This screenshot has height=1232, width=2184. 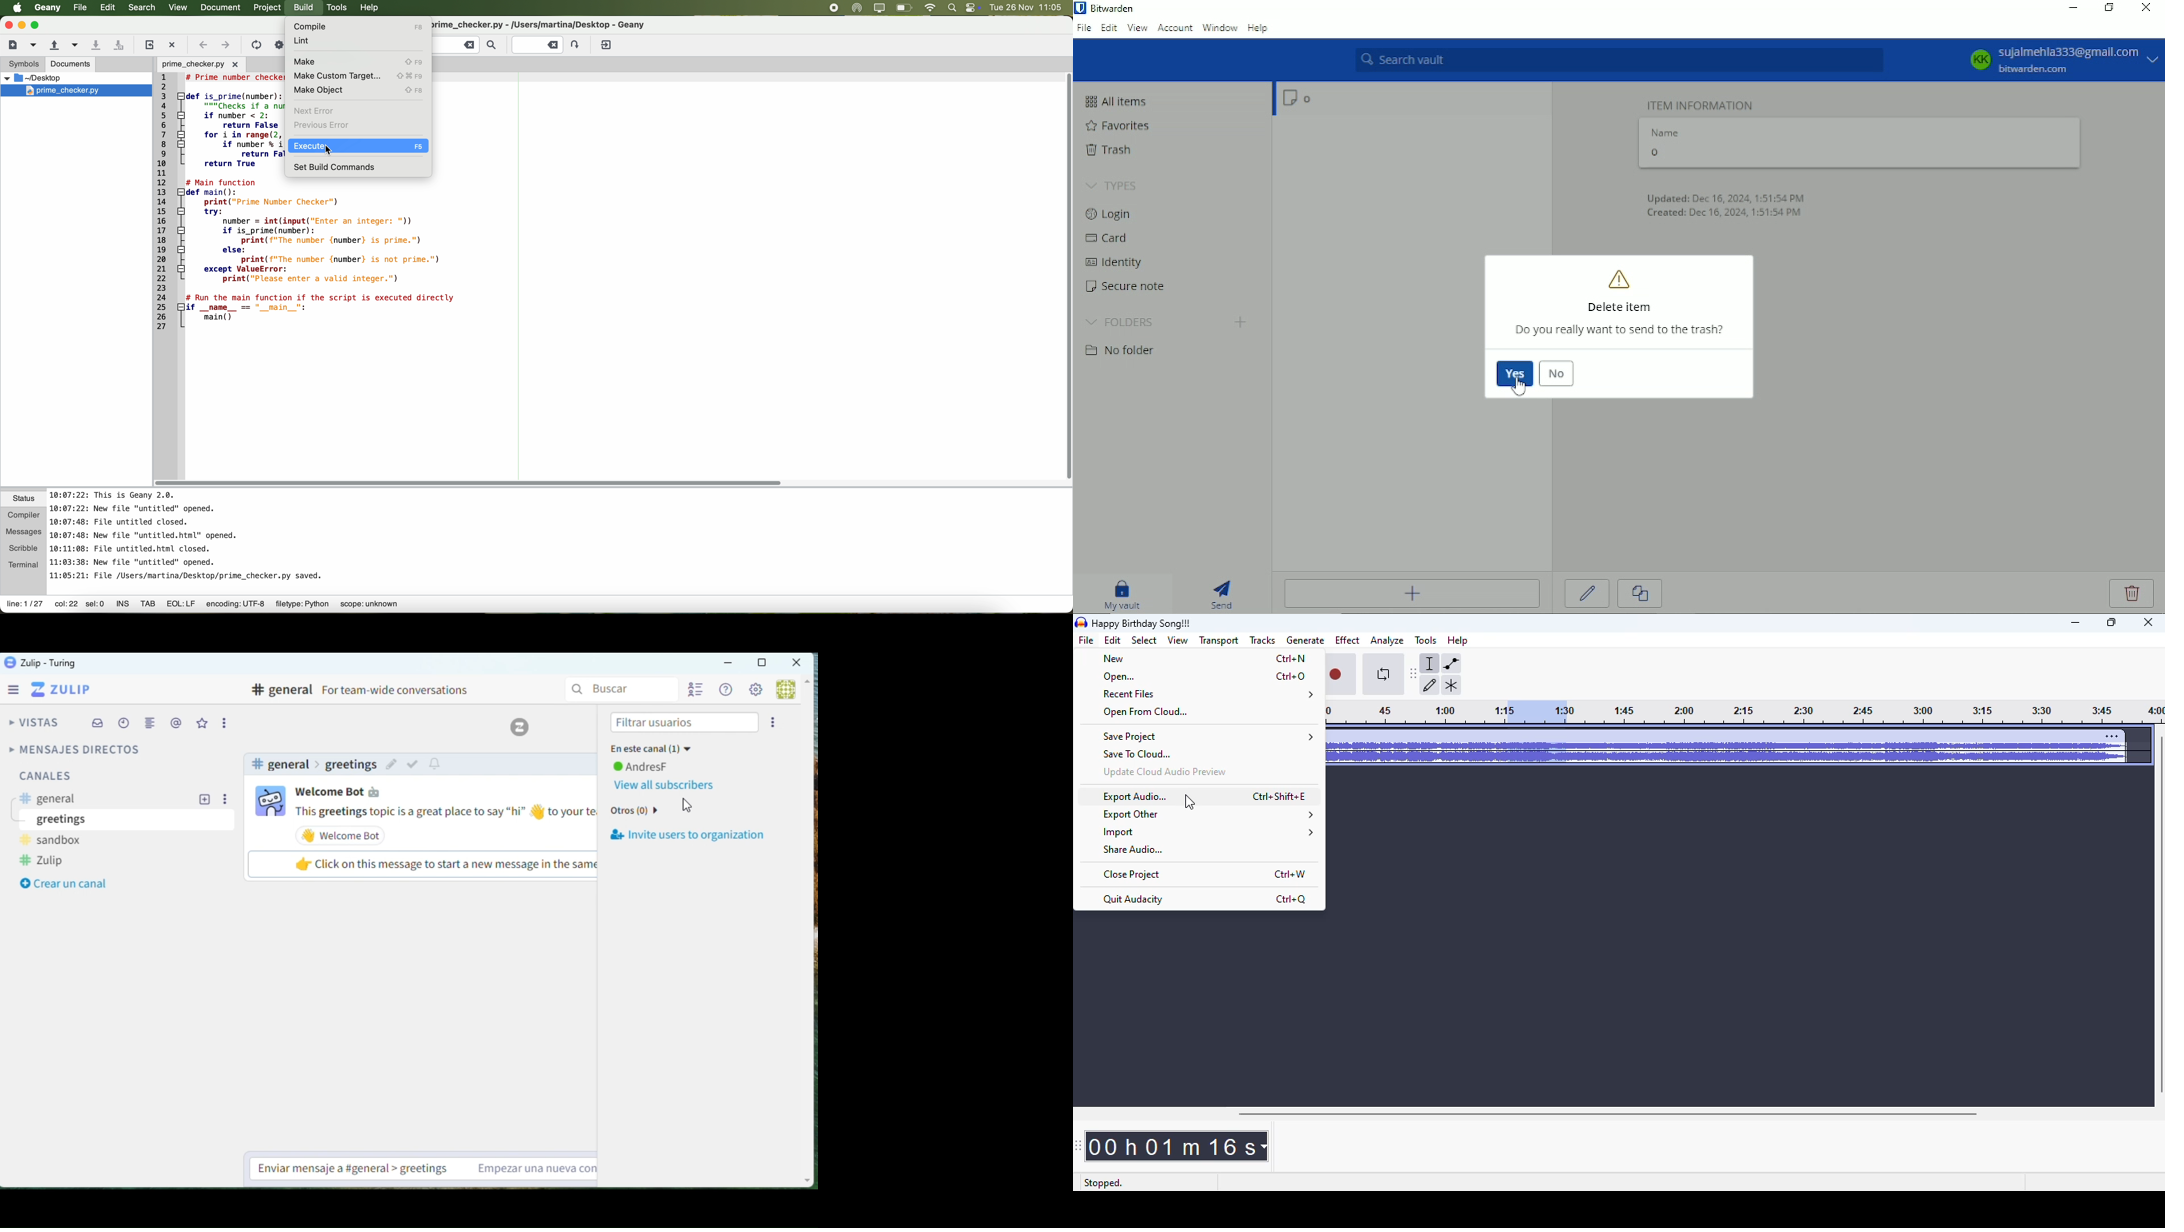 I want to click on In this channel, so click(x=660, y=749).